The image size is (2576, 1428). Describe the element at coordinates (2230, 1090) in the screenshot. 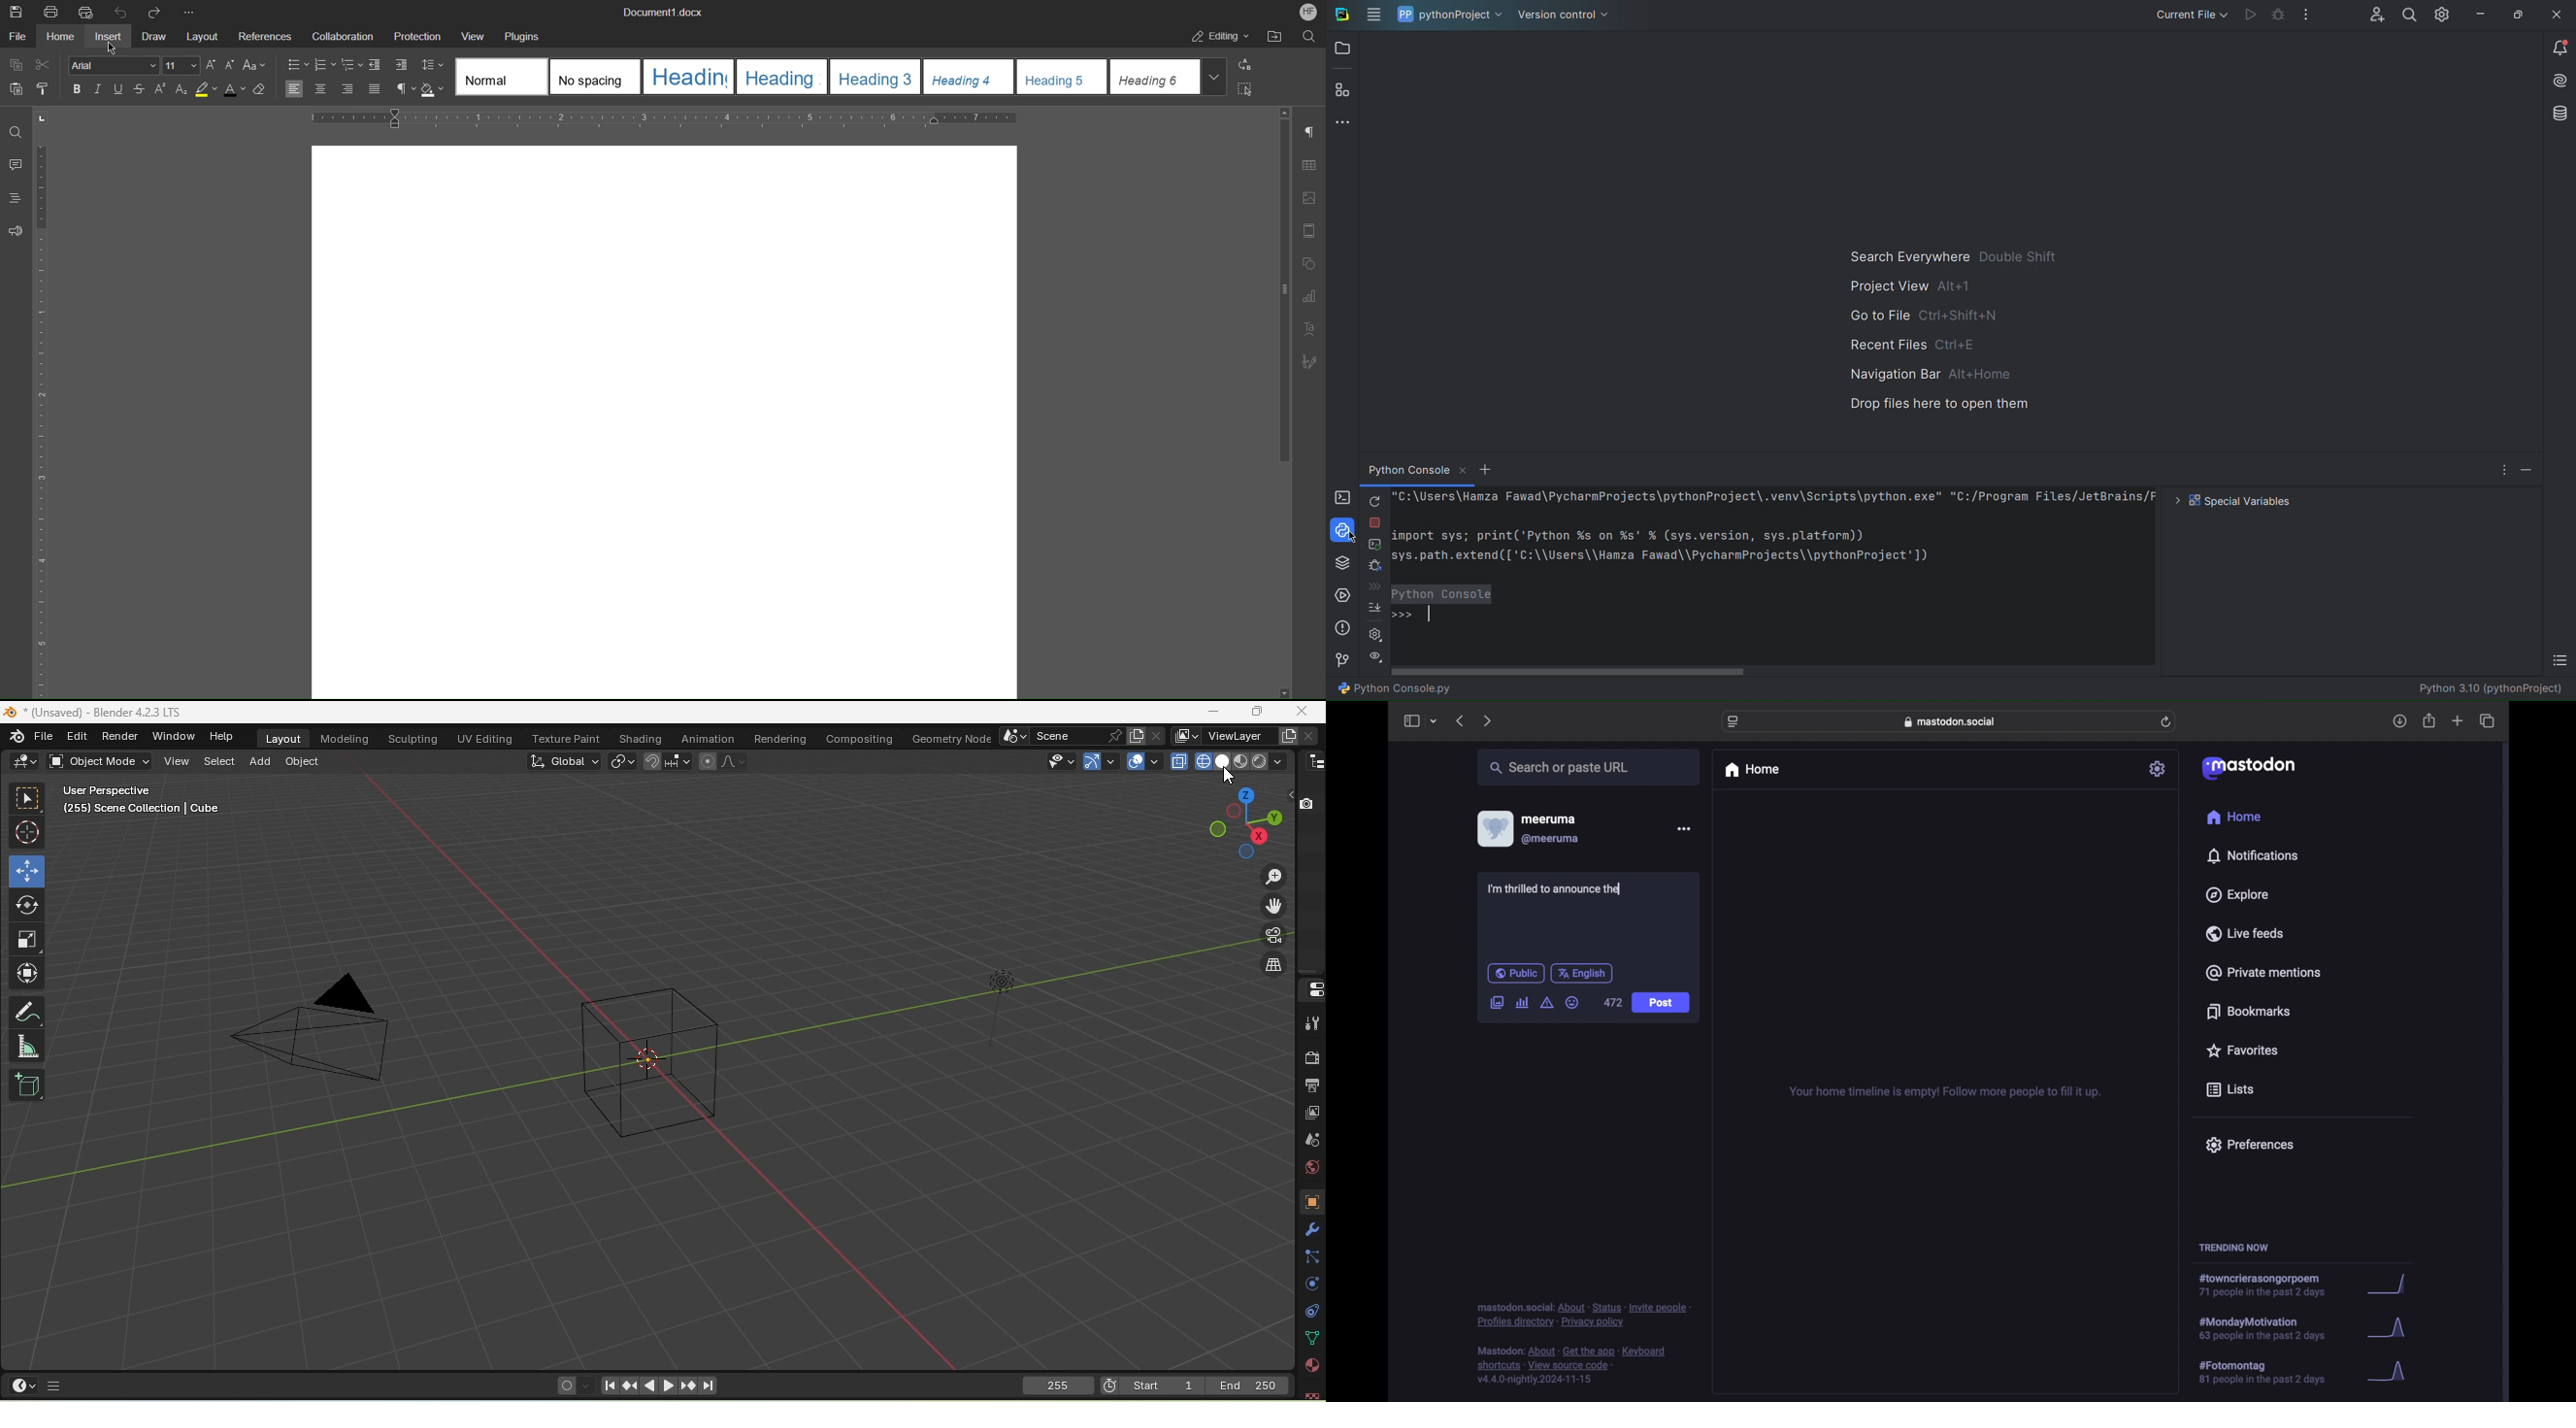

I see `lists` at that location.